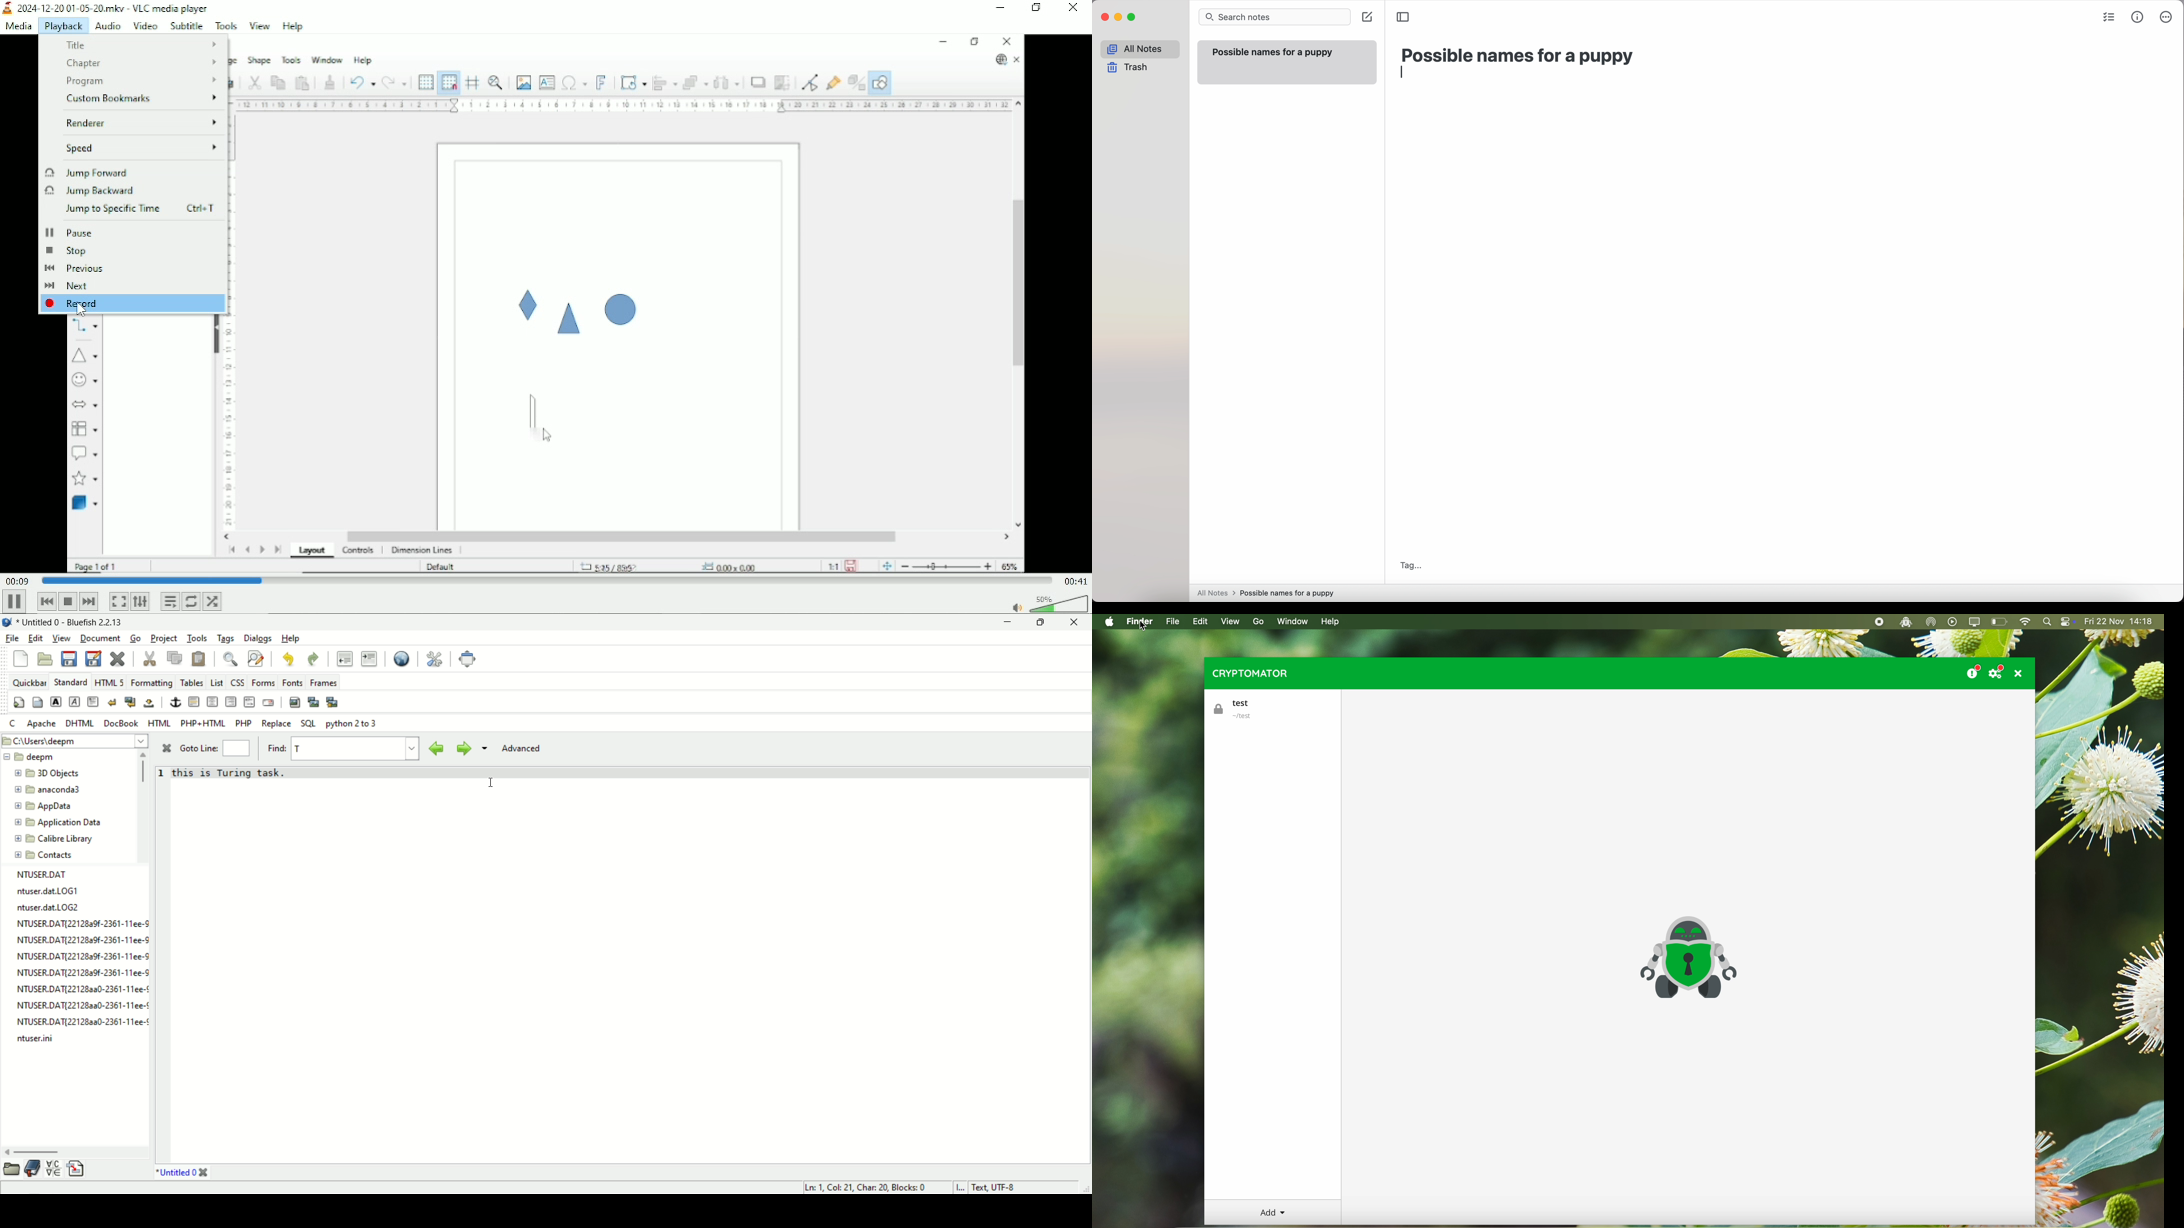 The image size is (2184, 1232). Describe the element at coordinates (79, 963) in the screenshot. I see `file list` at that location.